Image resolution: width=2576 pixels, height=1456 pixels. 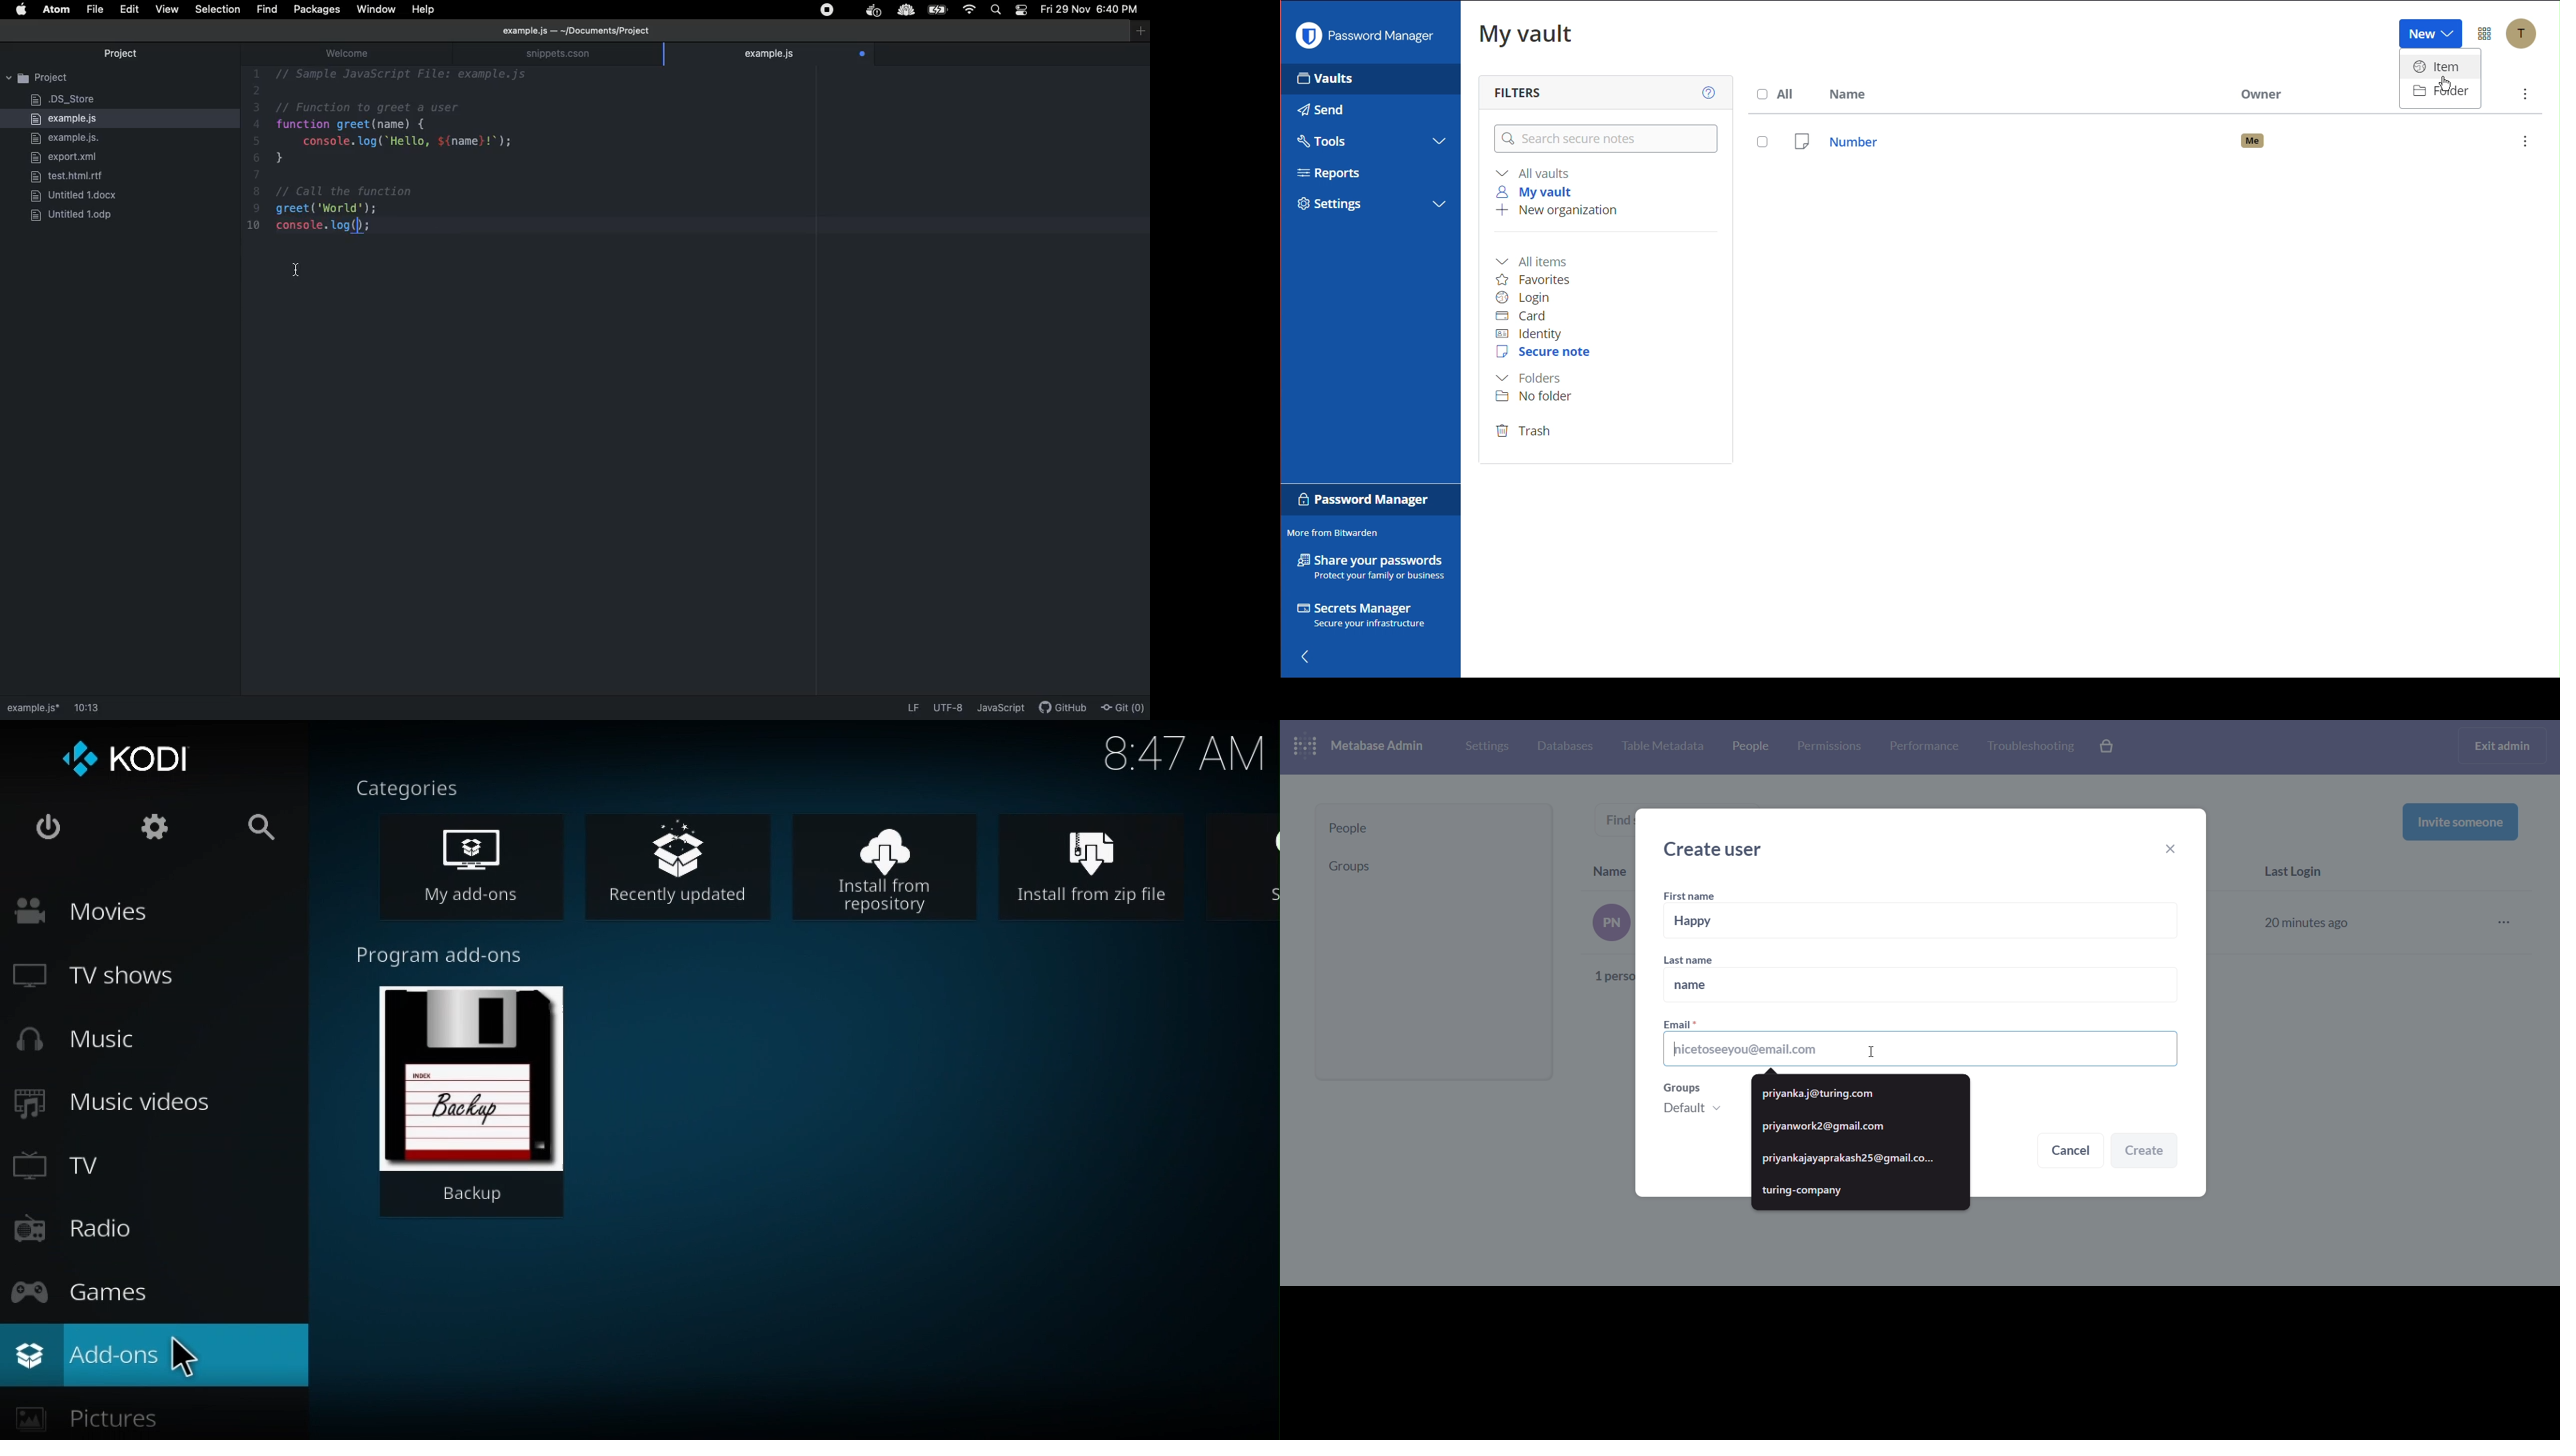 What do you see at coordinates (114, 979) in the screenshot?
I see `TV shows` at bounding box center [114, 979].